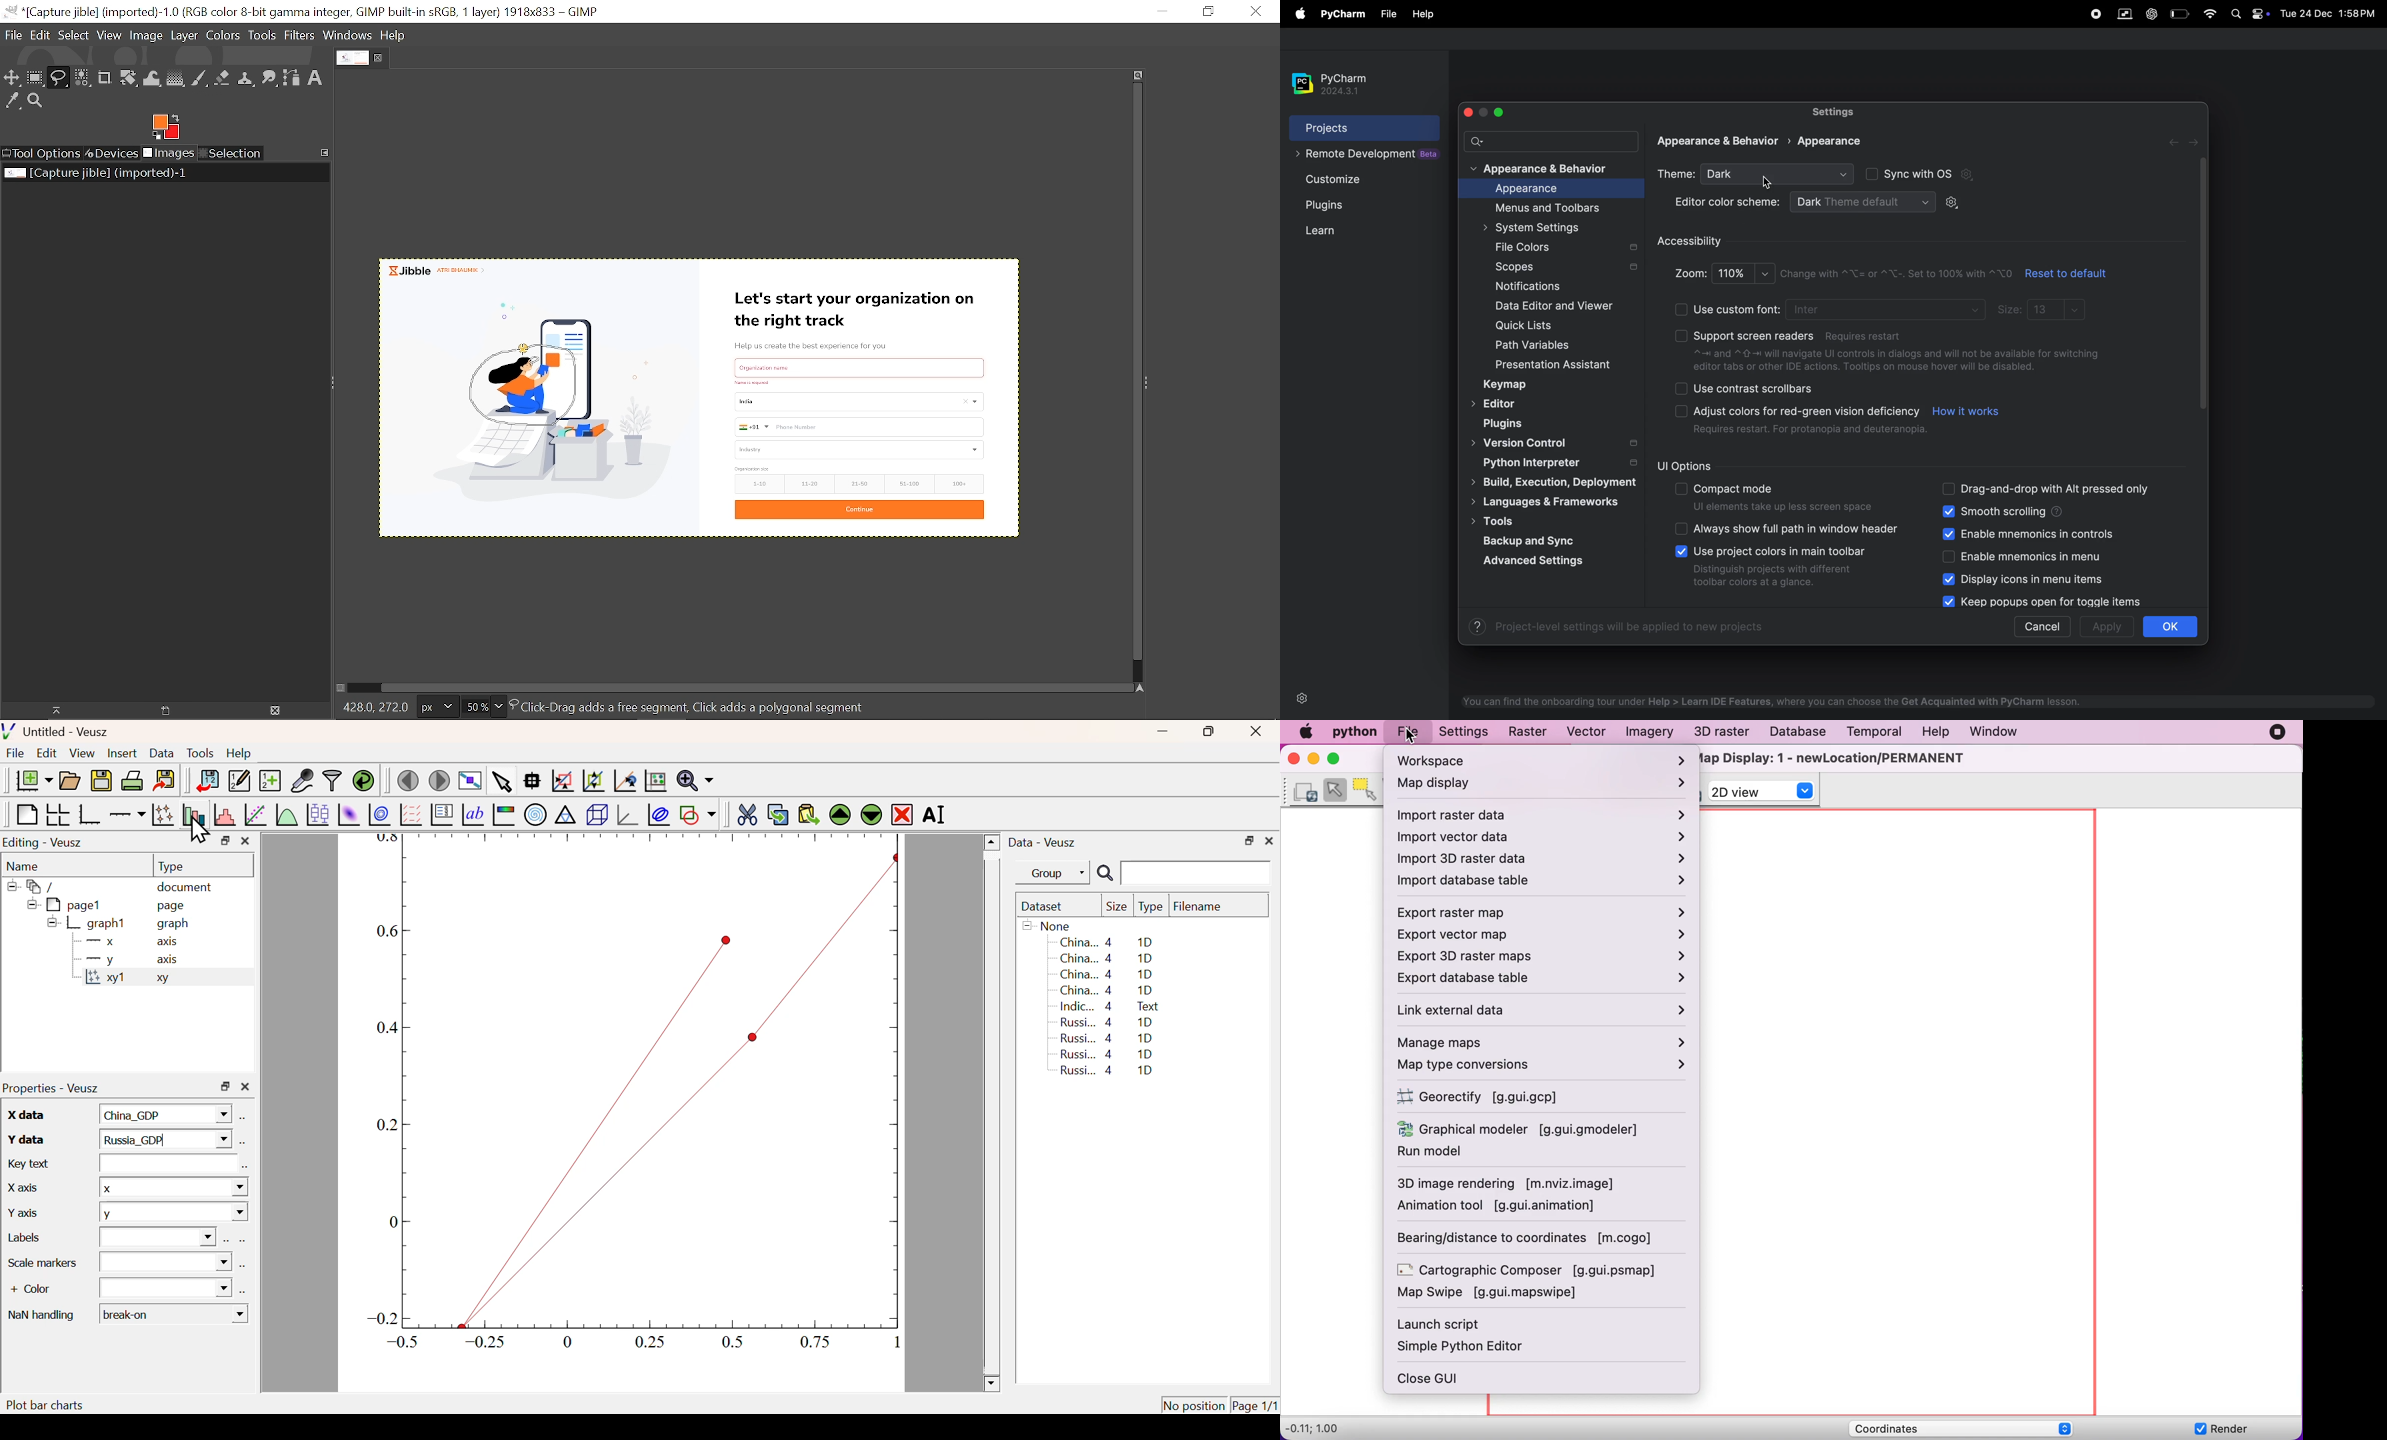 This screenshot has width=2408, height=1456. I want to click on Unified transform tool, so click(128, 79).